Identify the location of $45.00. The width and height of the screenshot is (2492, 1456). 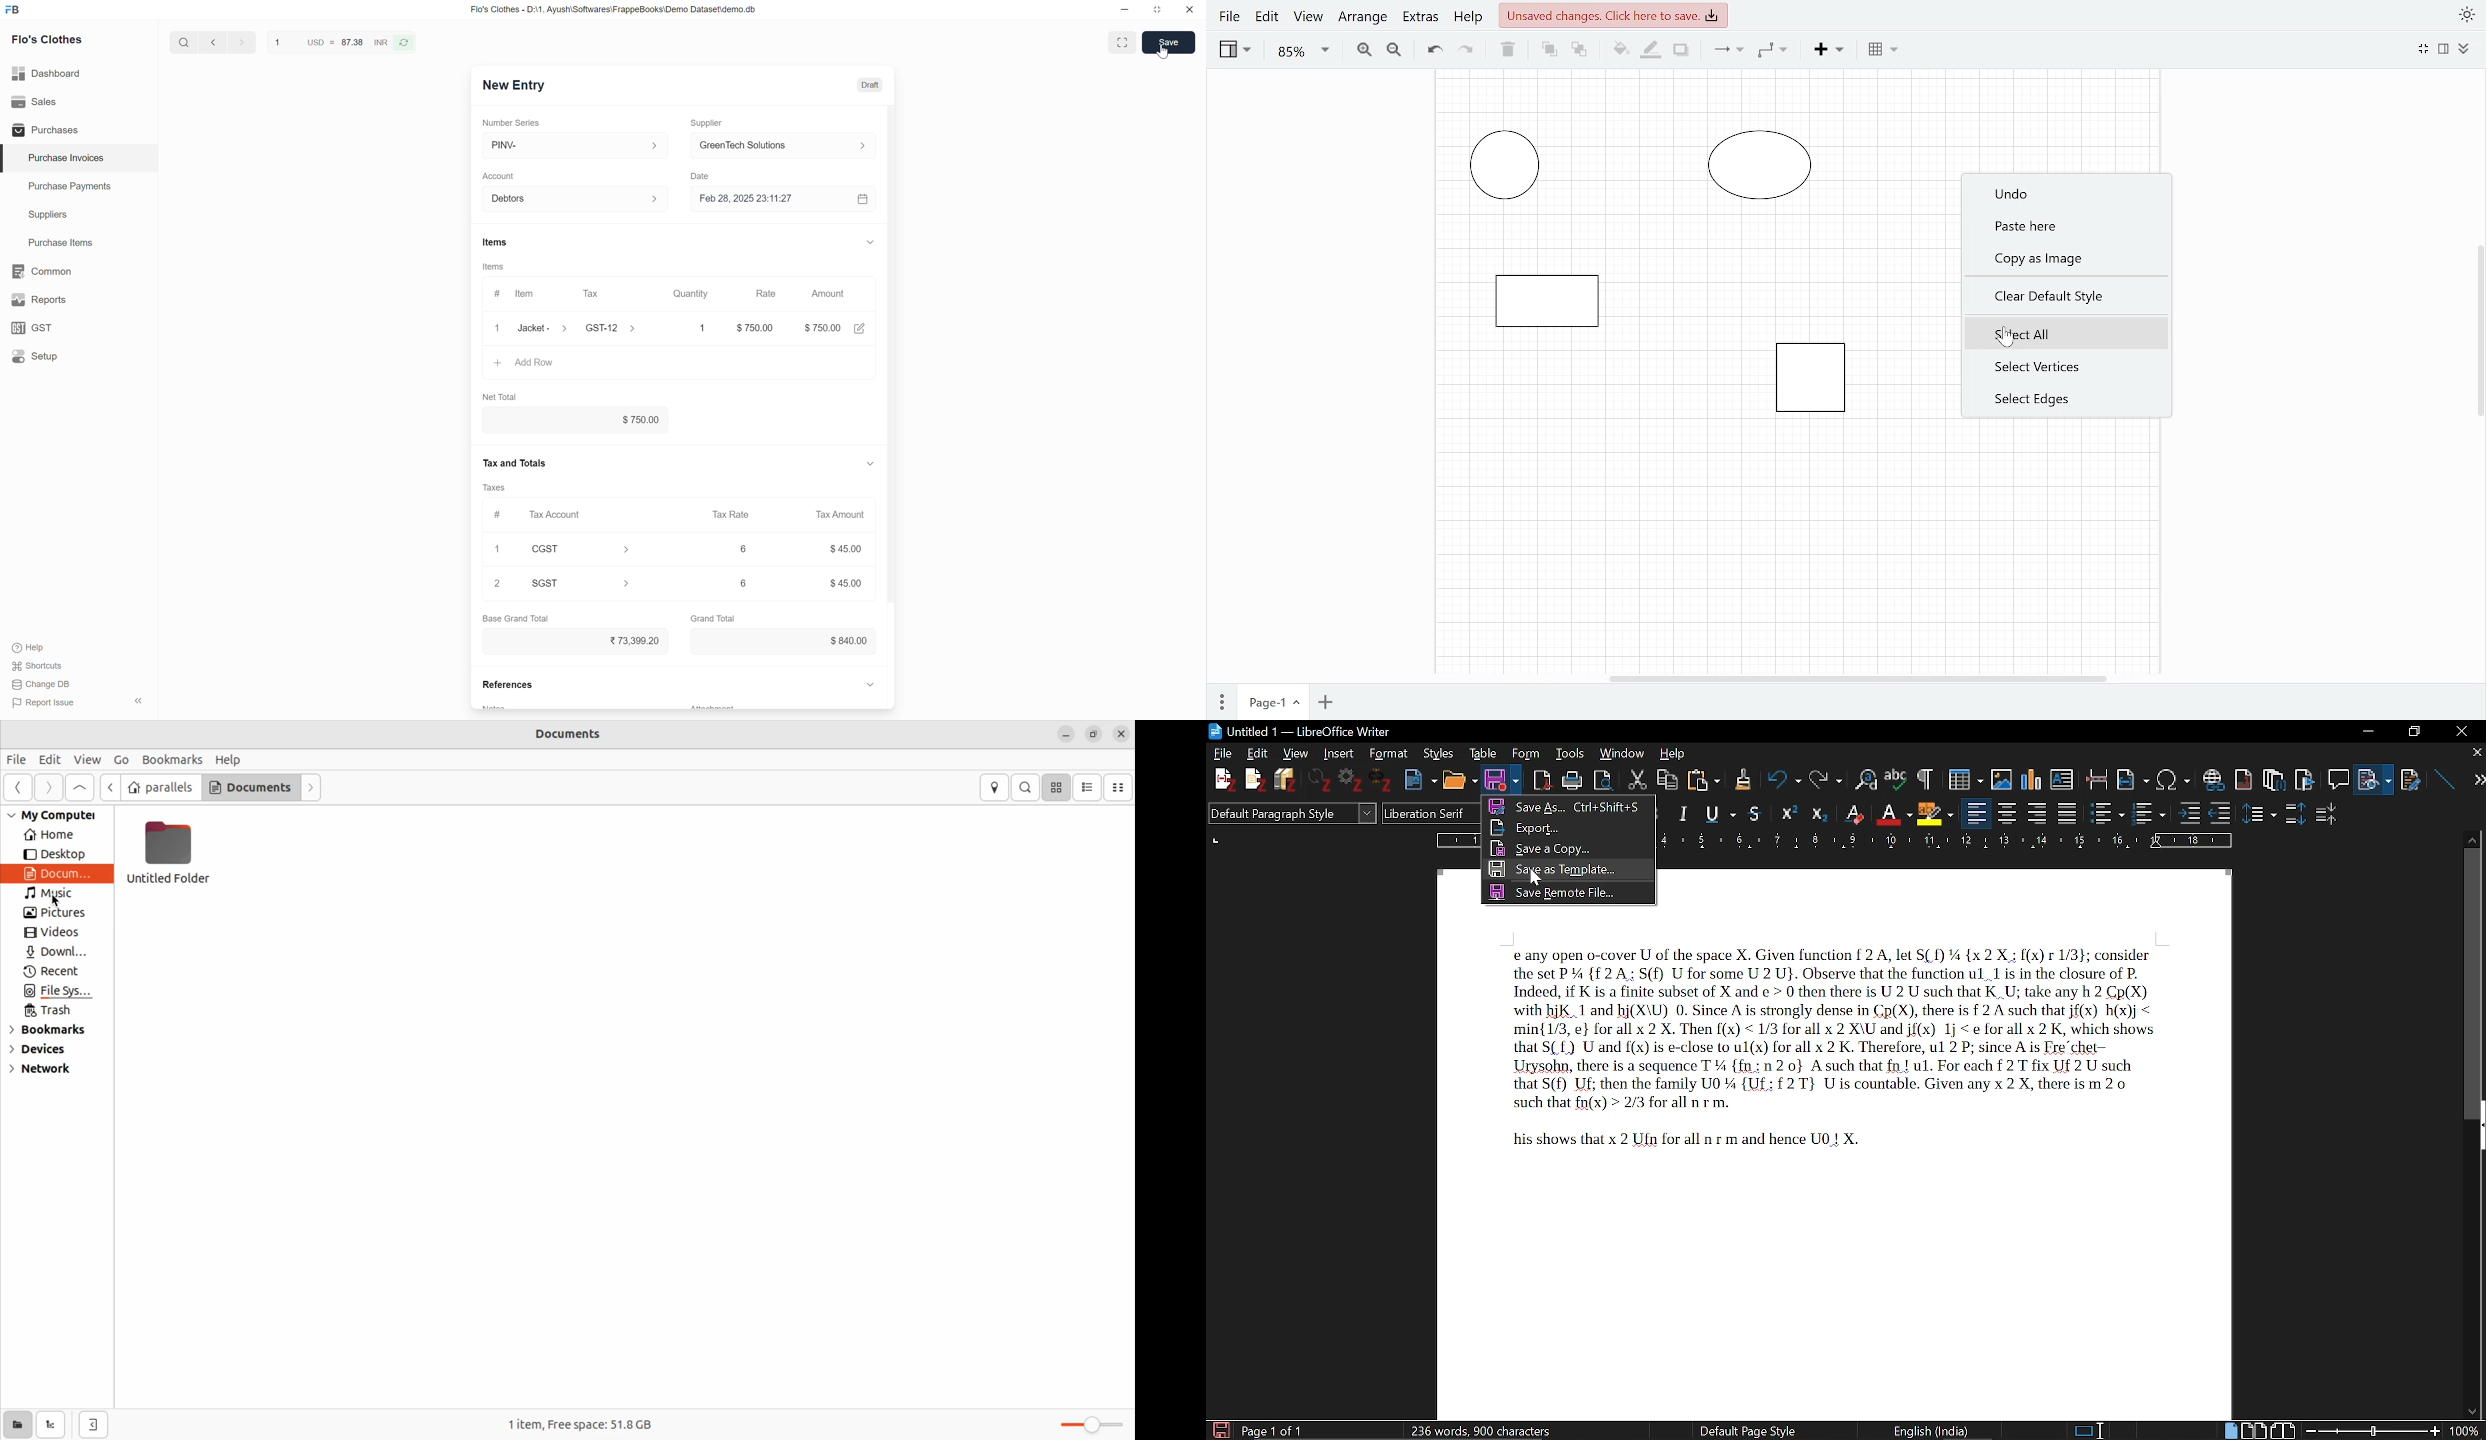
(849, 583).